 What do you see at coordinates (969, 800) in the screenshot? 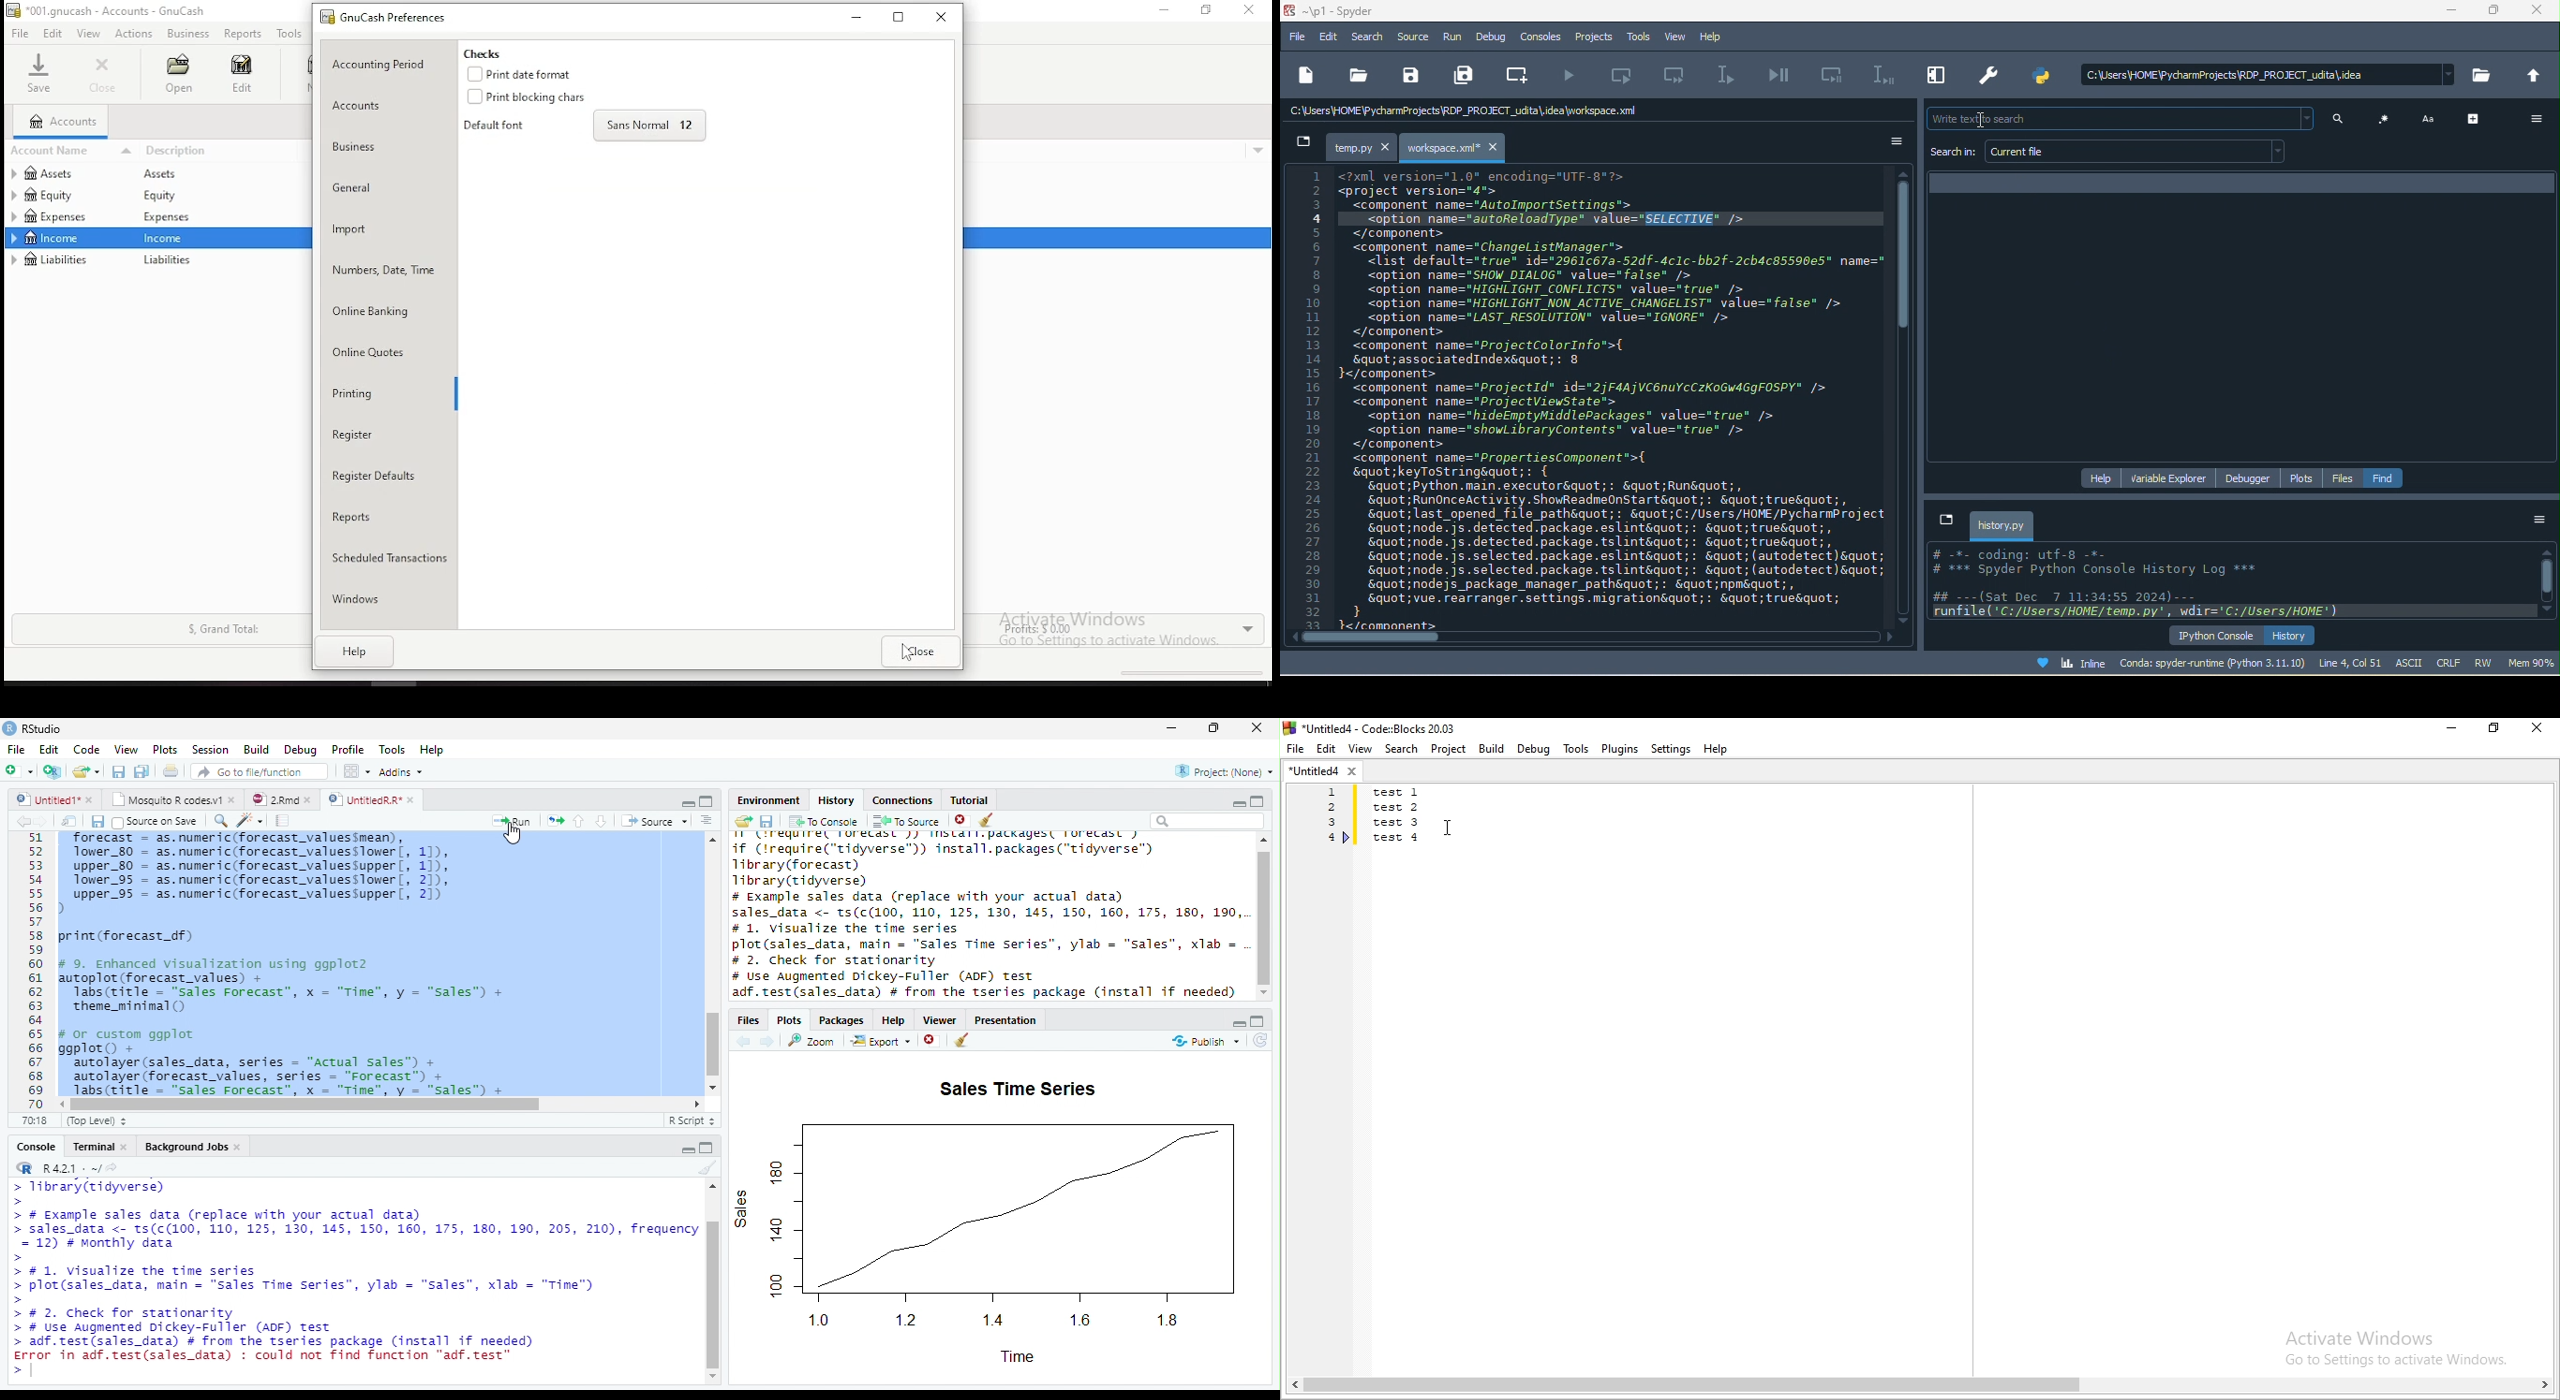
I see `Tutorial` at bounding box center [969, 800].